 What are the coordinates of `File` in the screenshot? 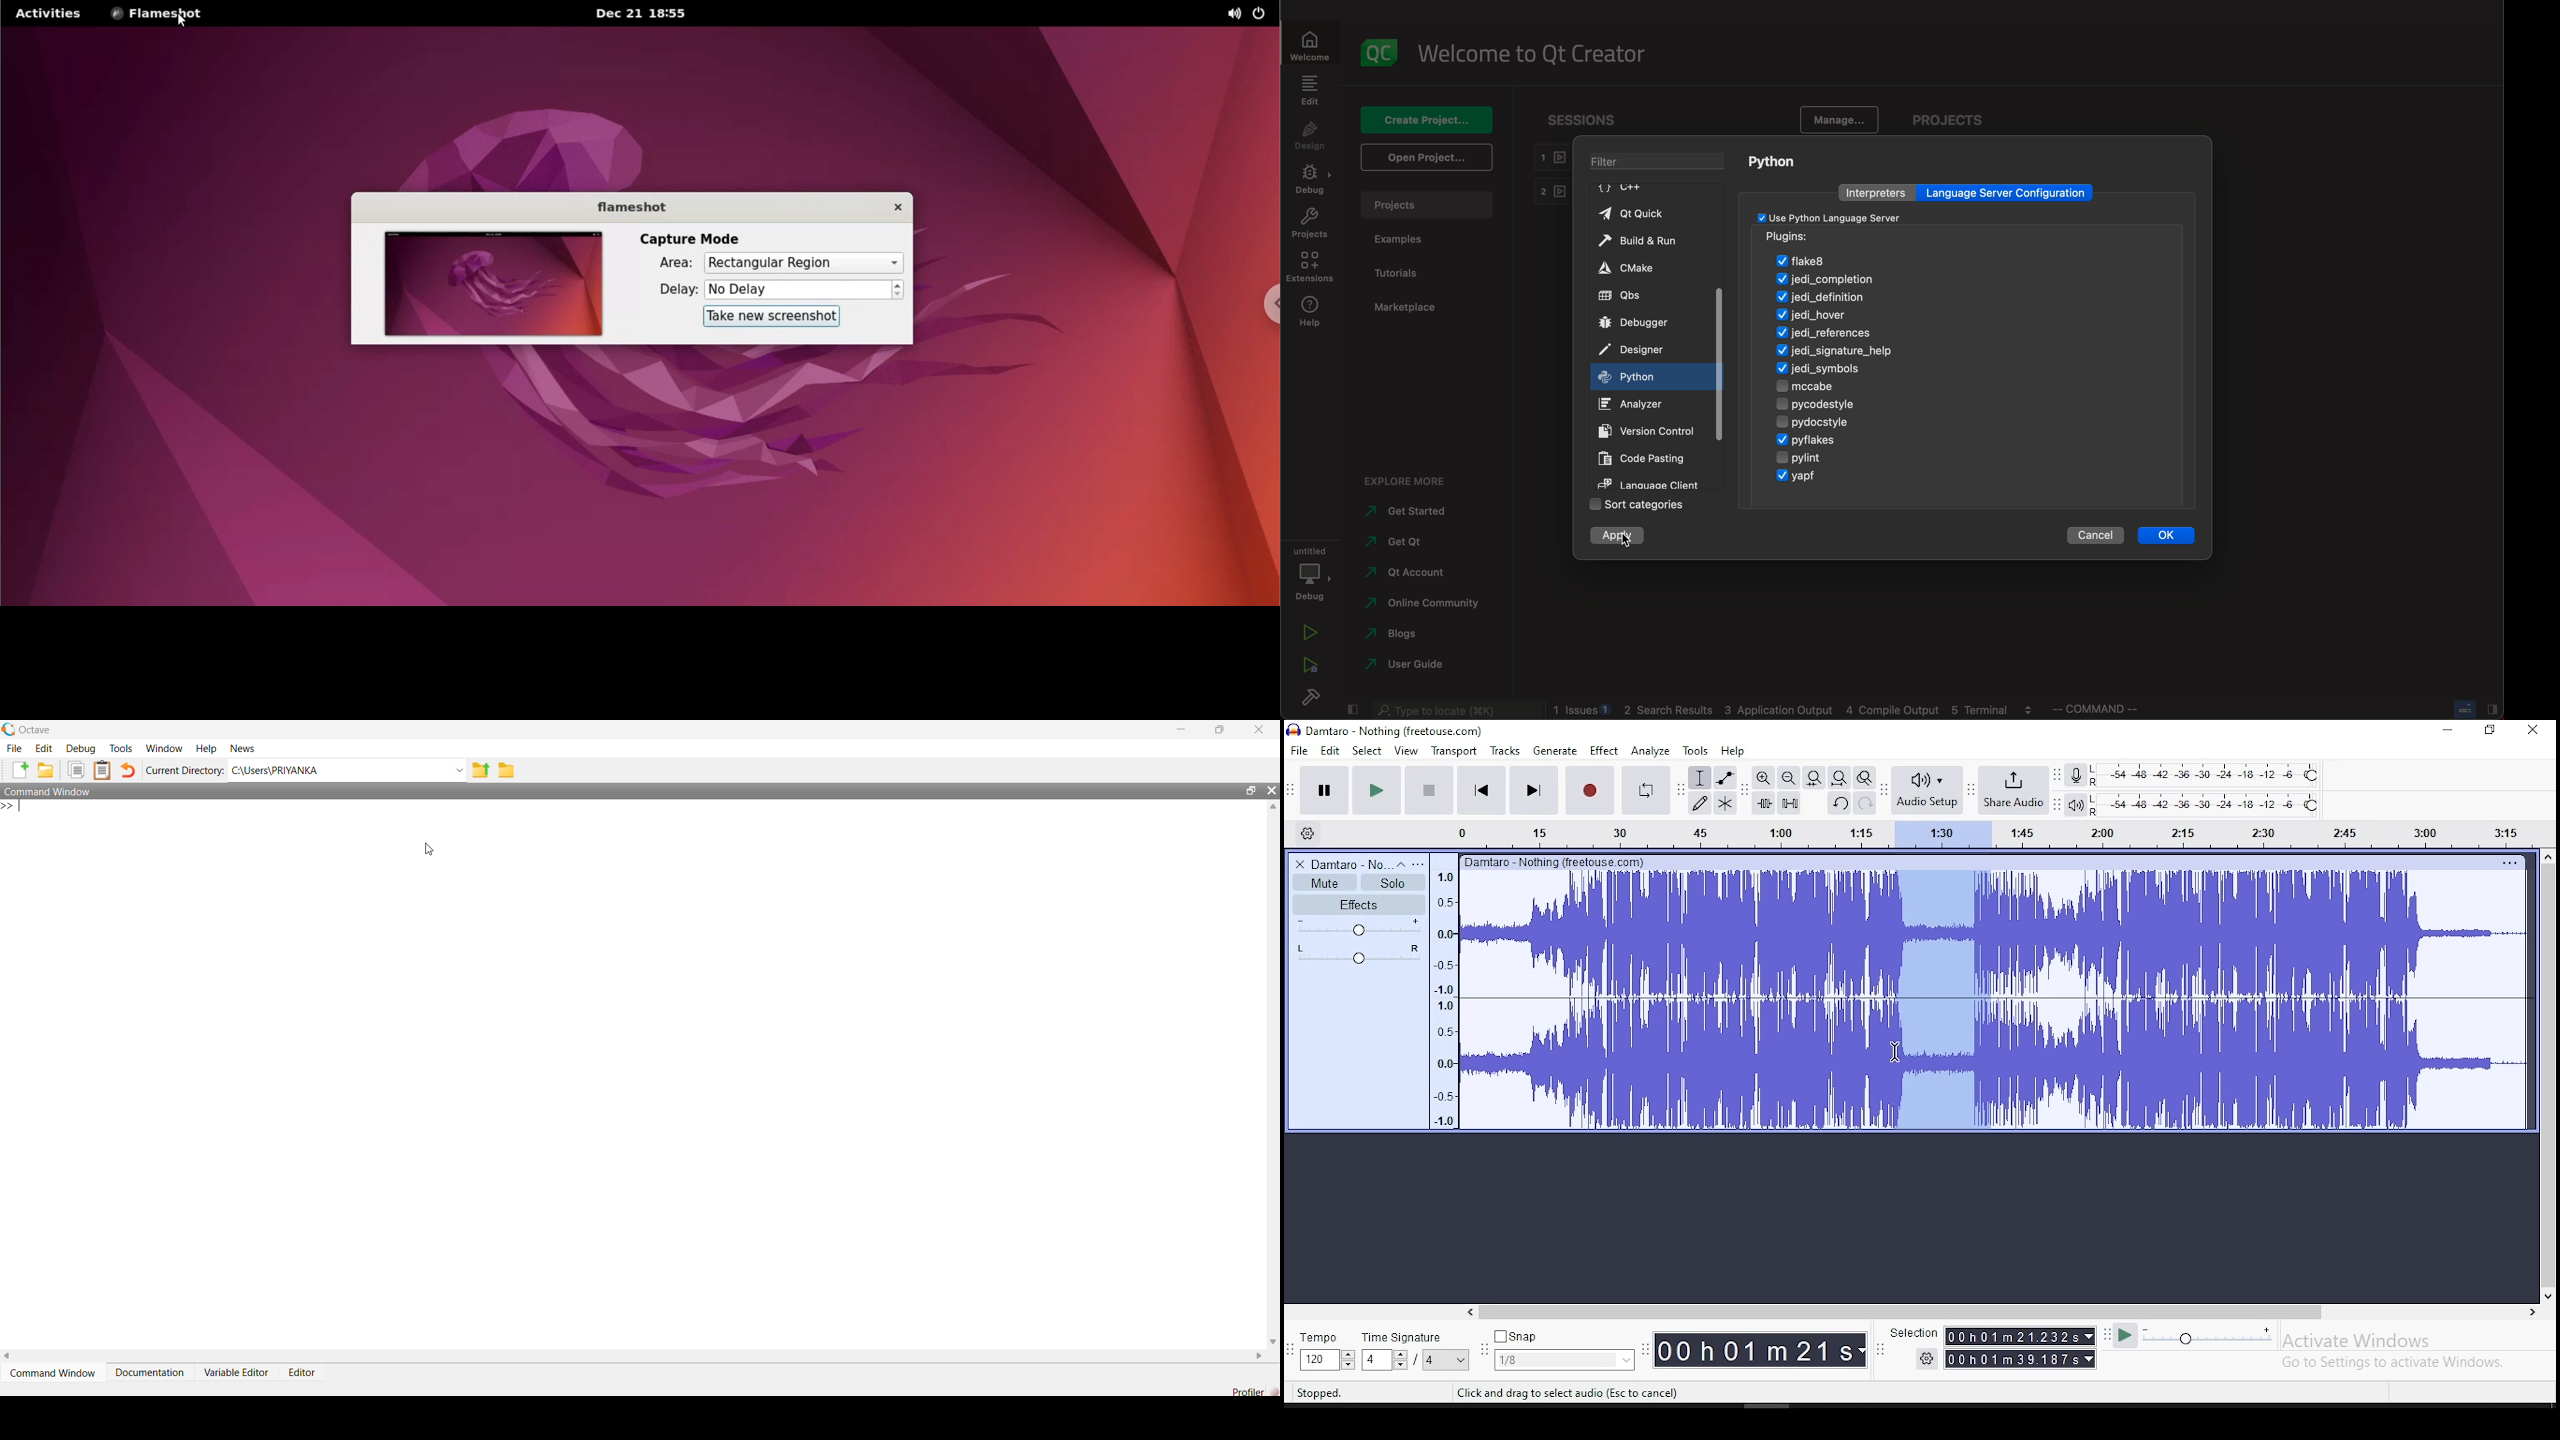 It's located at (15, 748).